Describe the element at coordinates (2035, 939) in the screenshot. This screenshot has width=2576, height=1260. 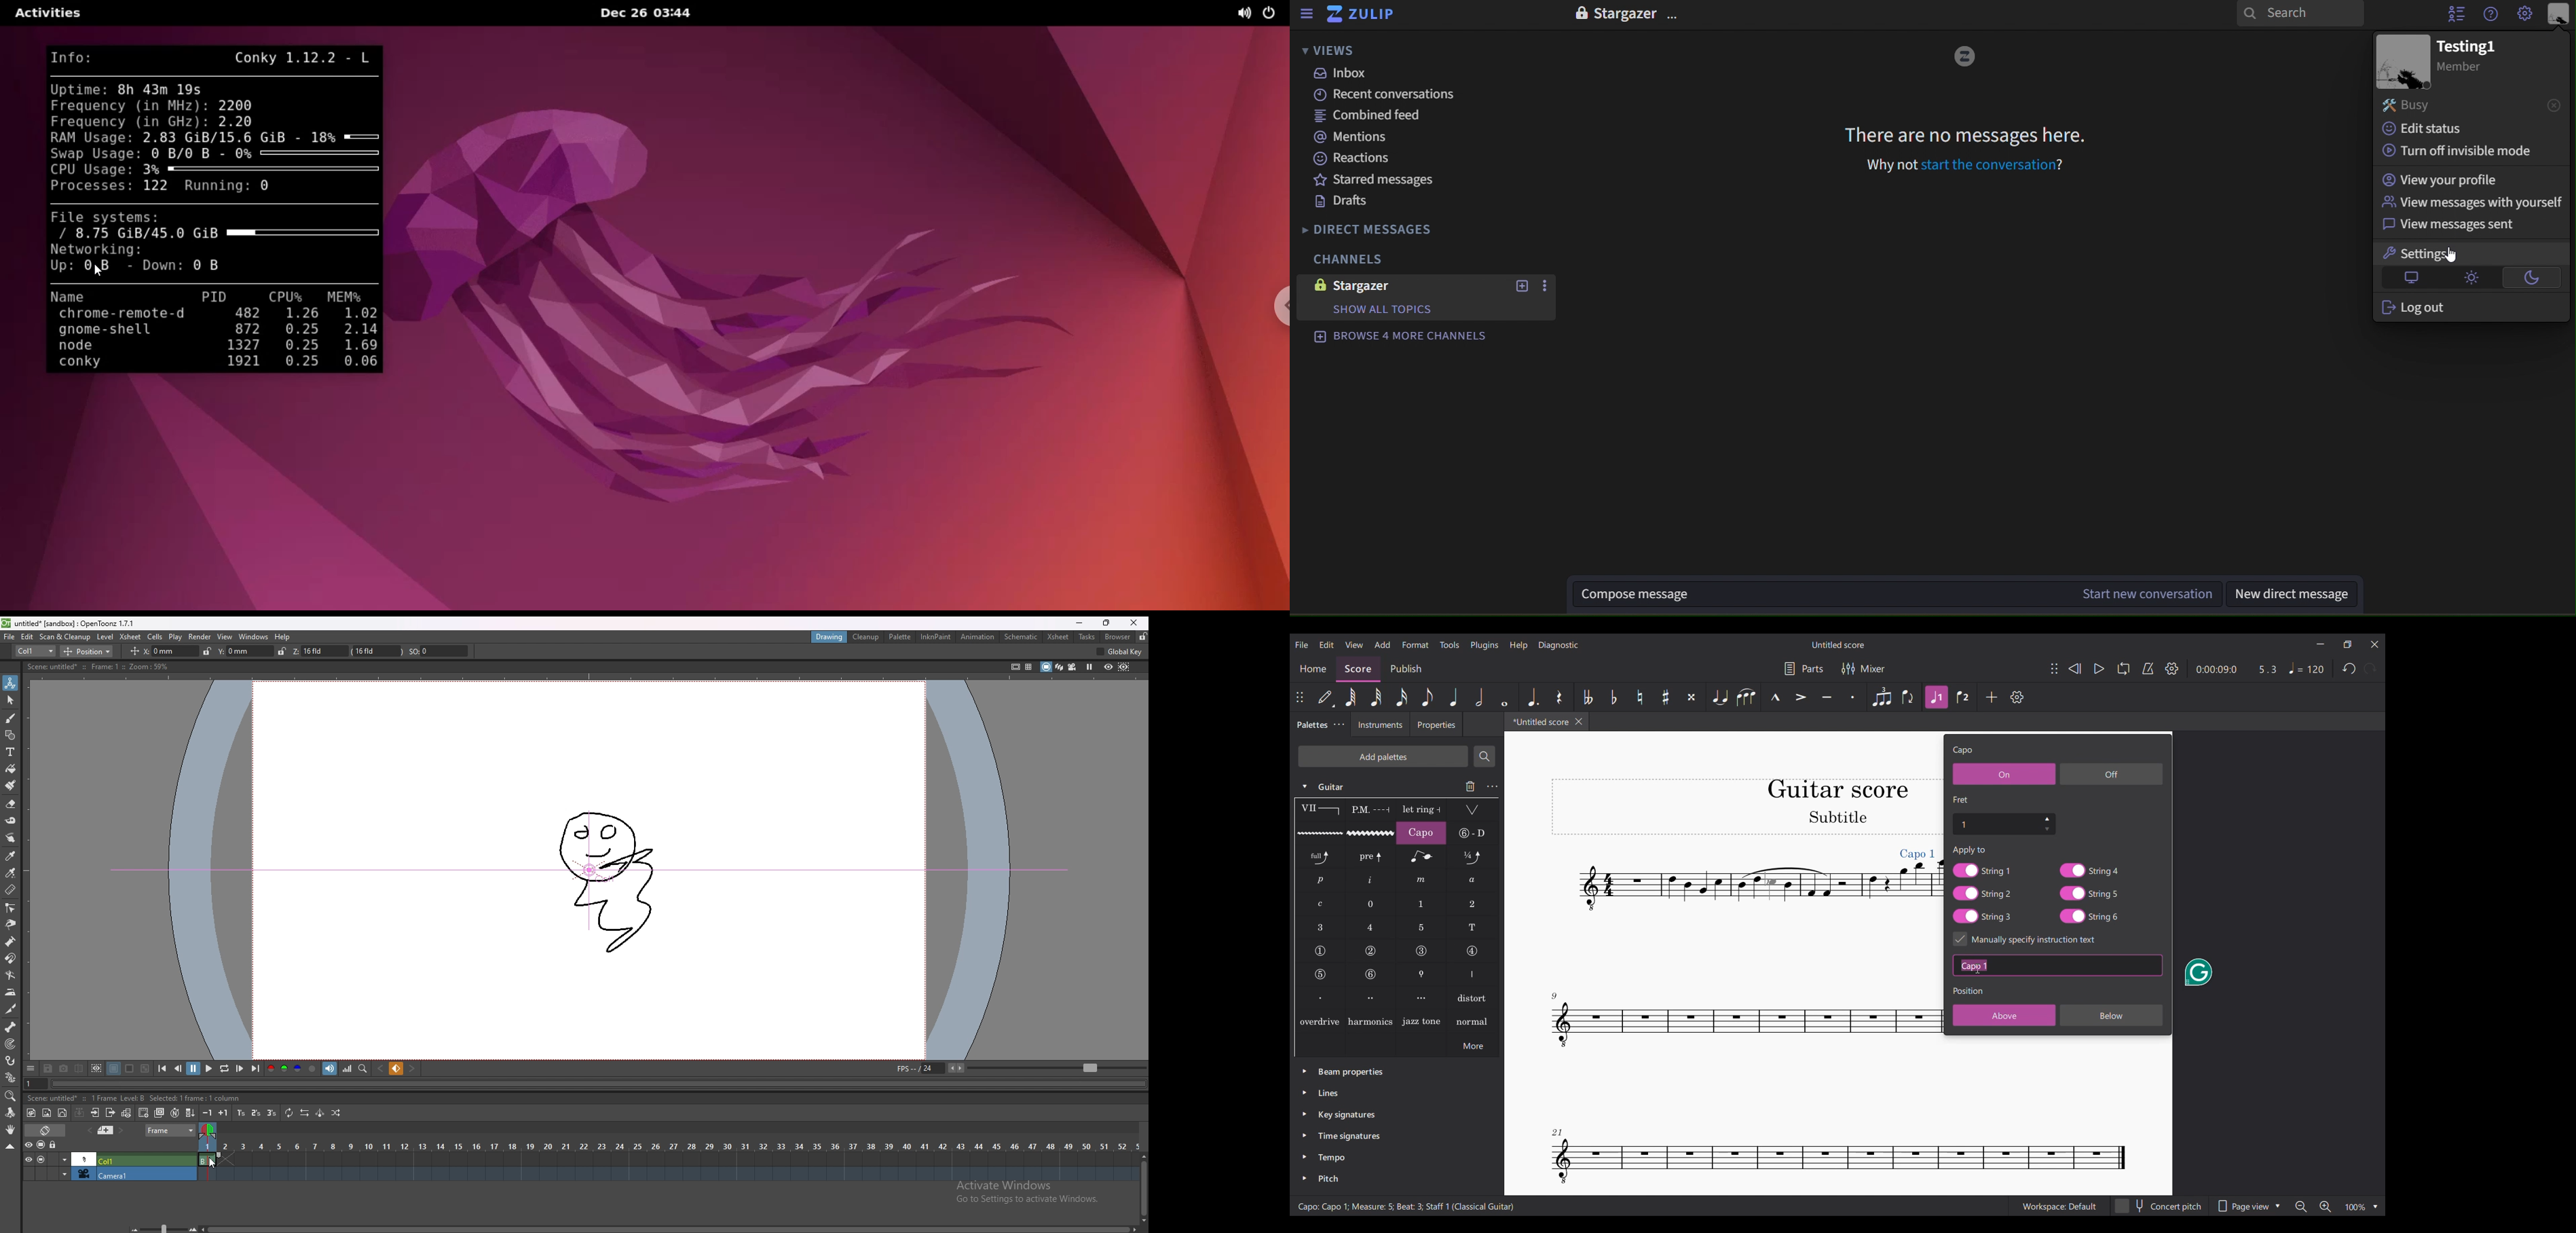
I see `Toggle for specific instruction` at that location.